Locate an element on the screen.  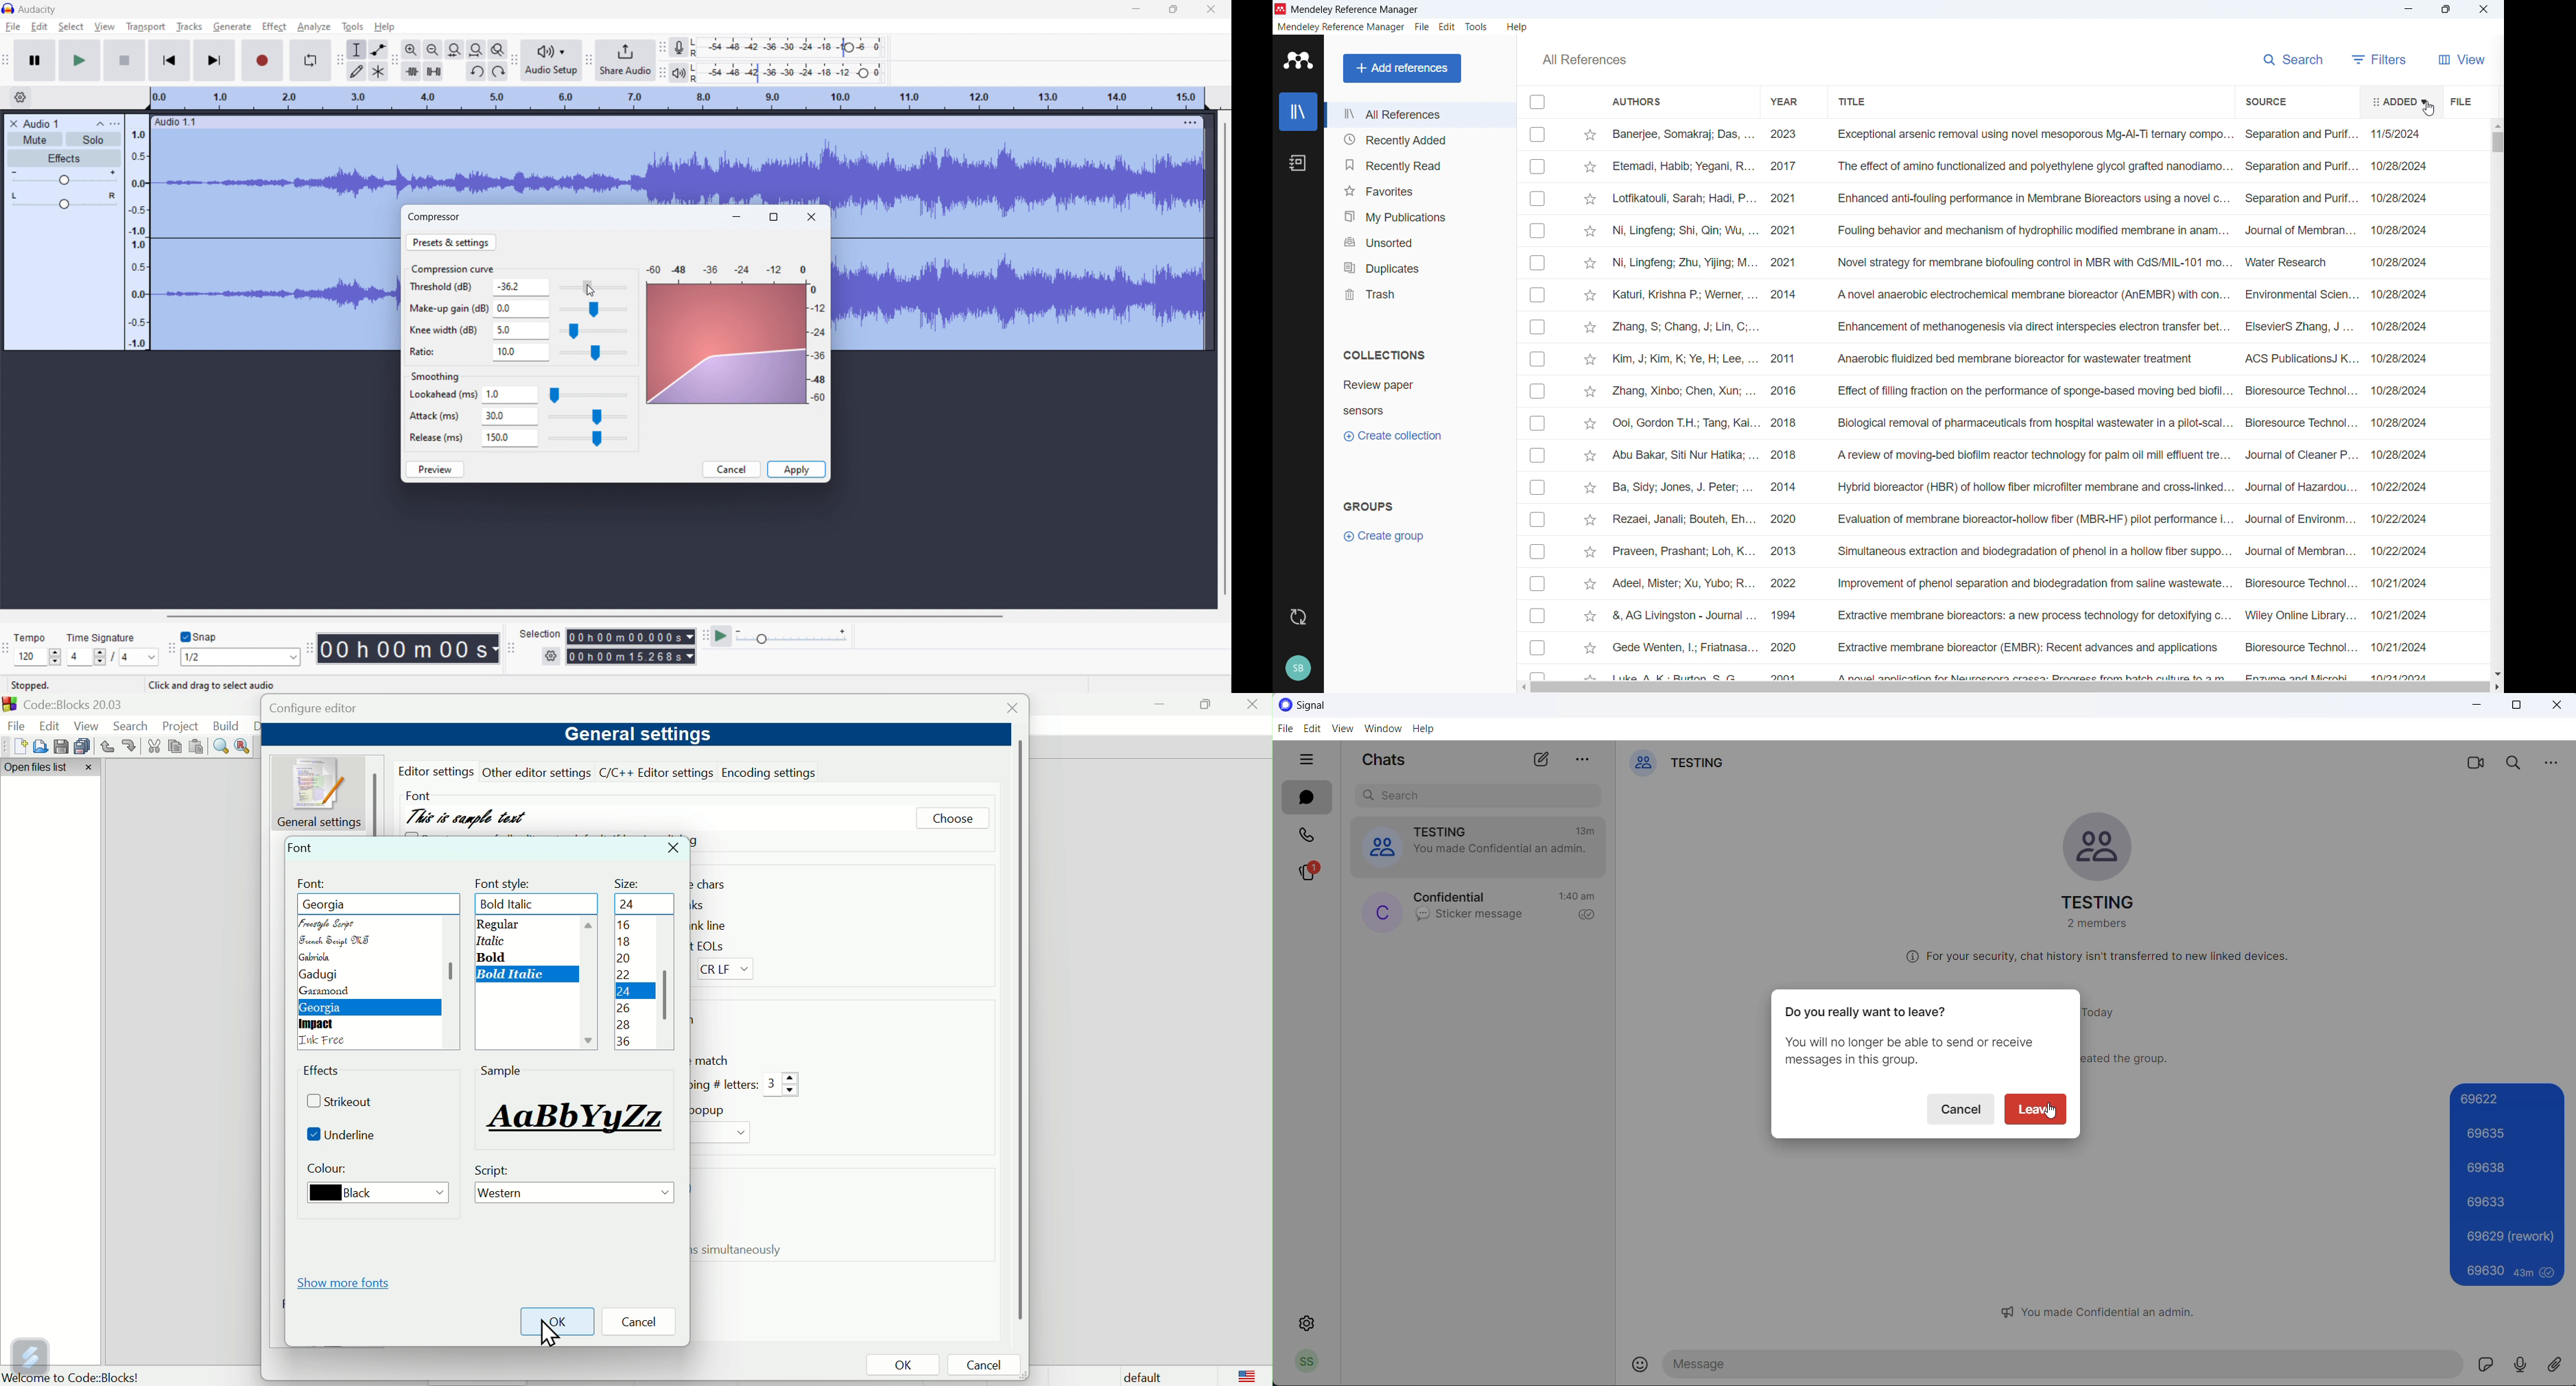
other editor settings is located at coordinates (538, 772).